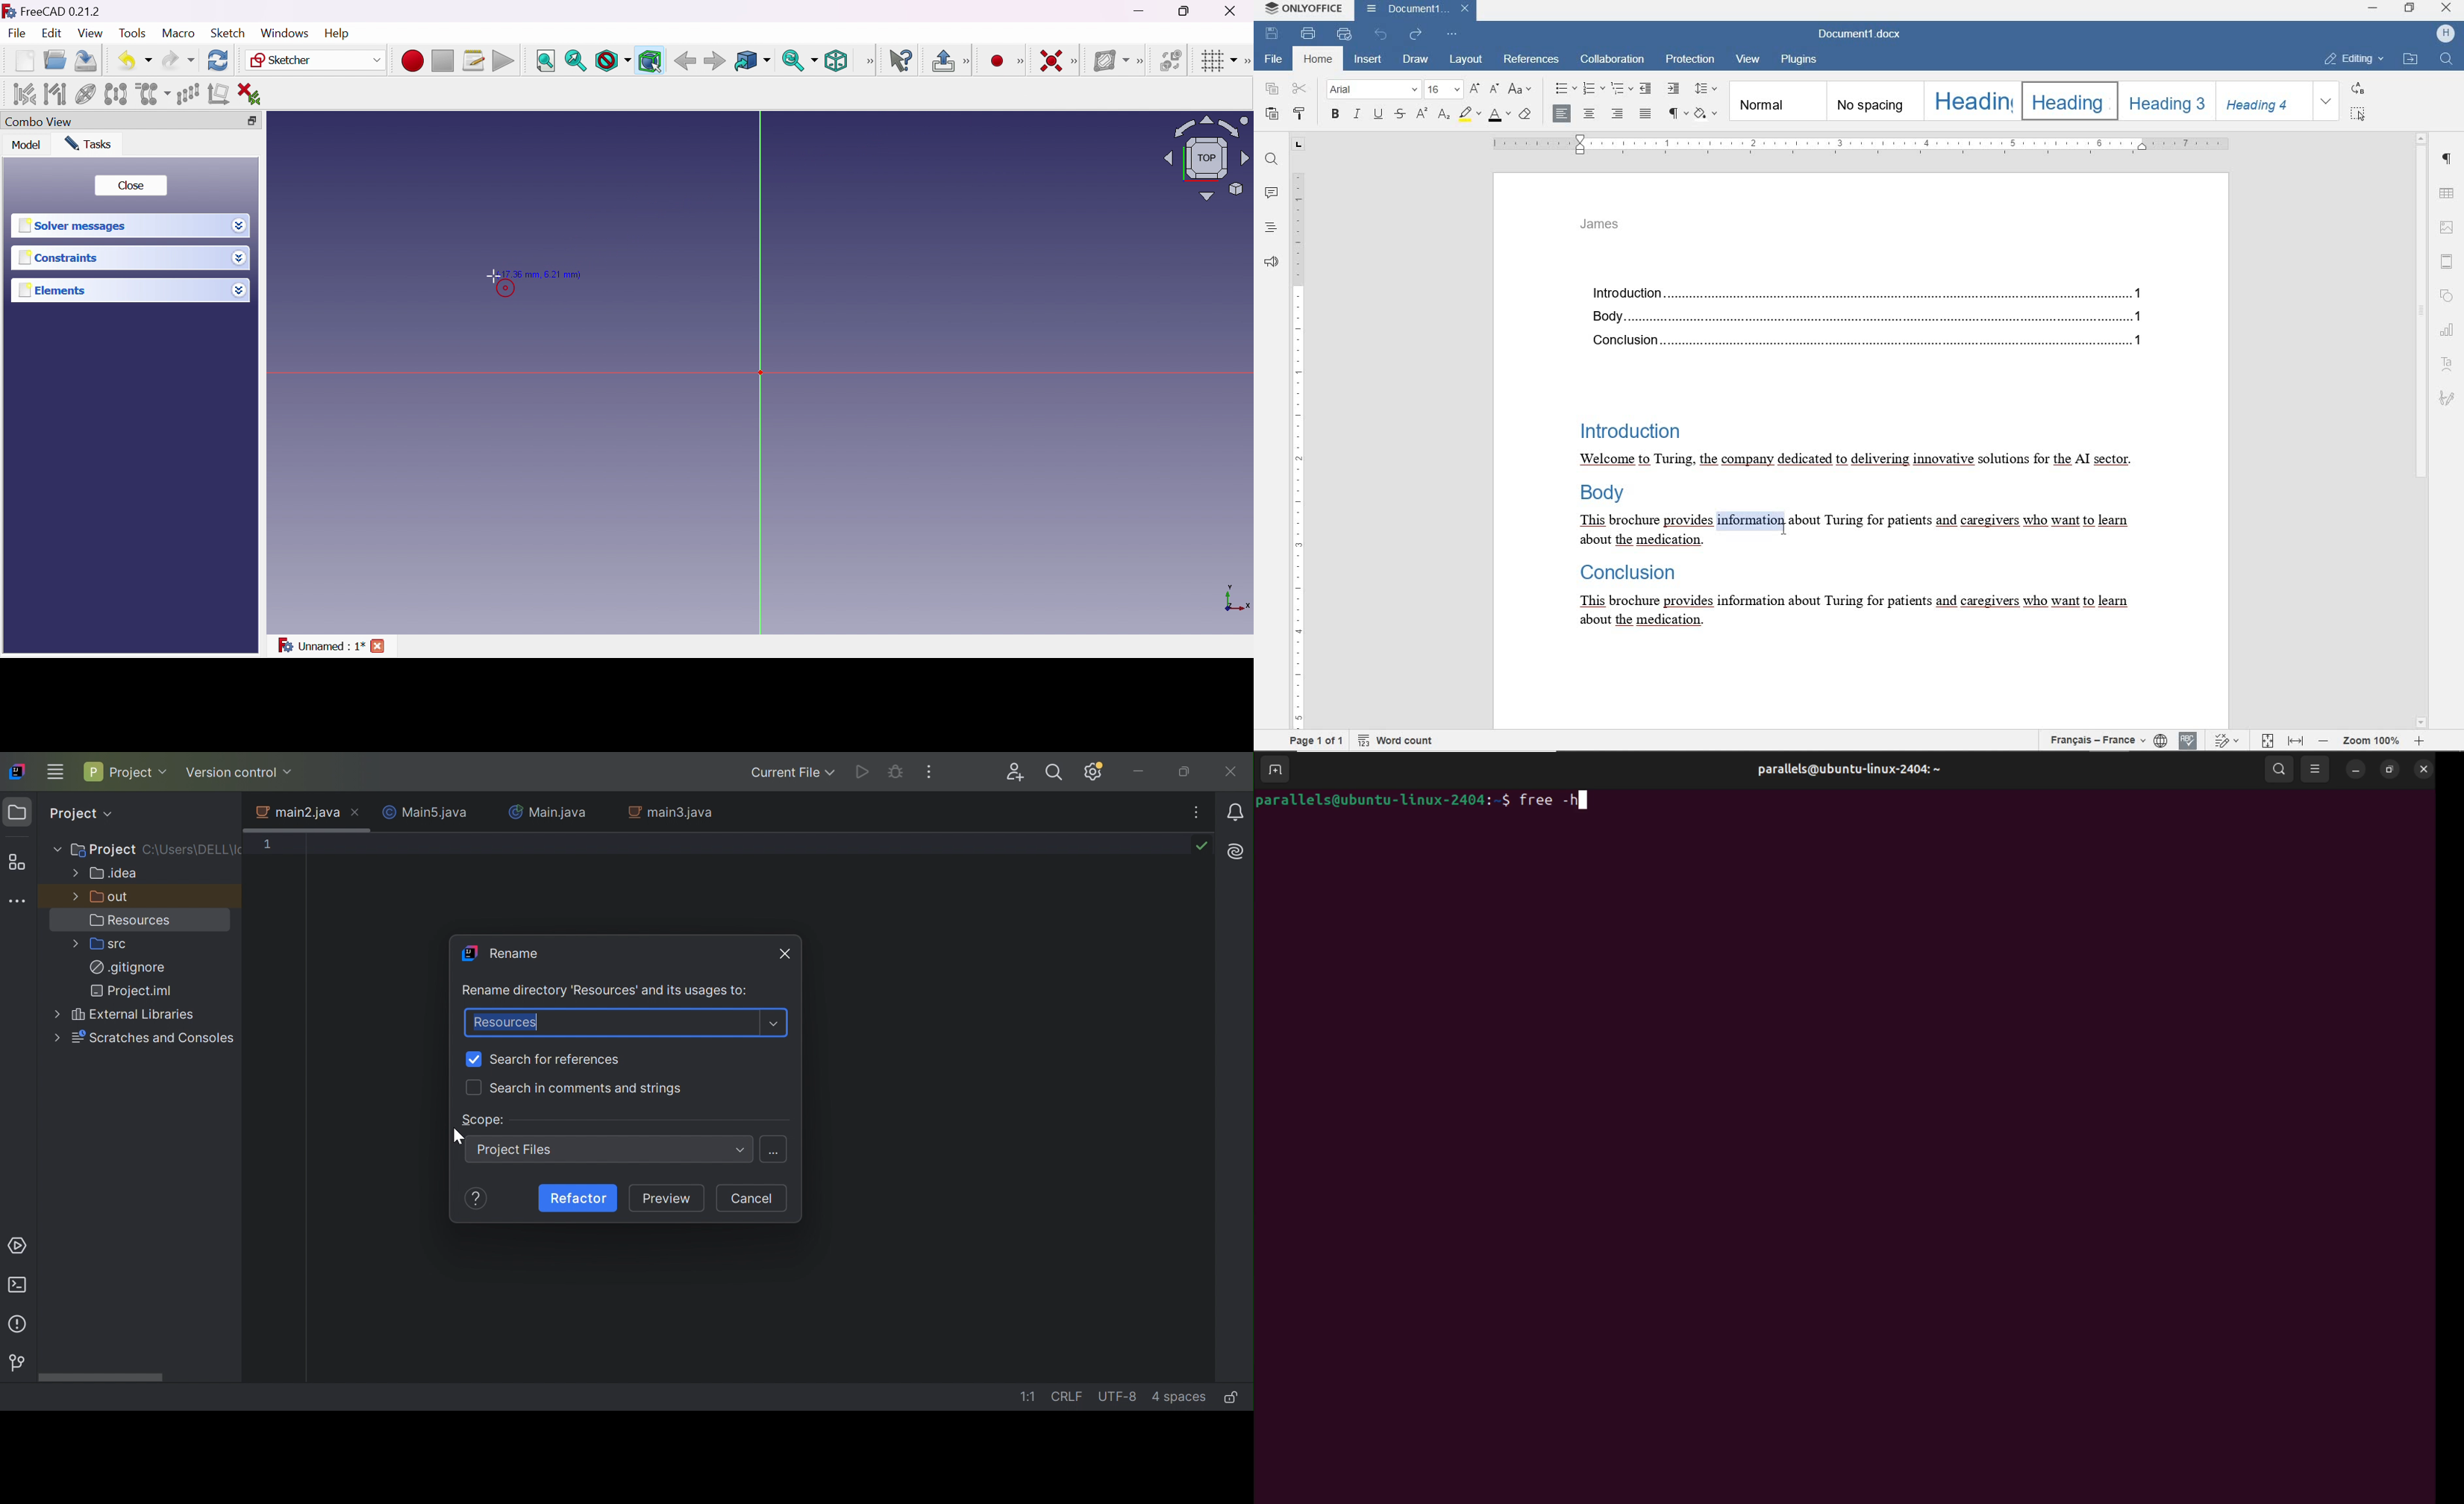 The height and width of the screenshot is (1512, 2464). I want to click on Sketch, so click(229, 33).